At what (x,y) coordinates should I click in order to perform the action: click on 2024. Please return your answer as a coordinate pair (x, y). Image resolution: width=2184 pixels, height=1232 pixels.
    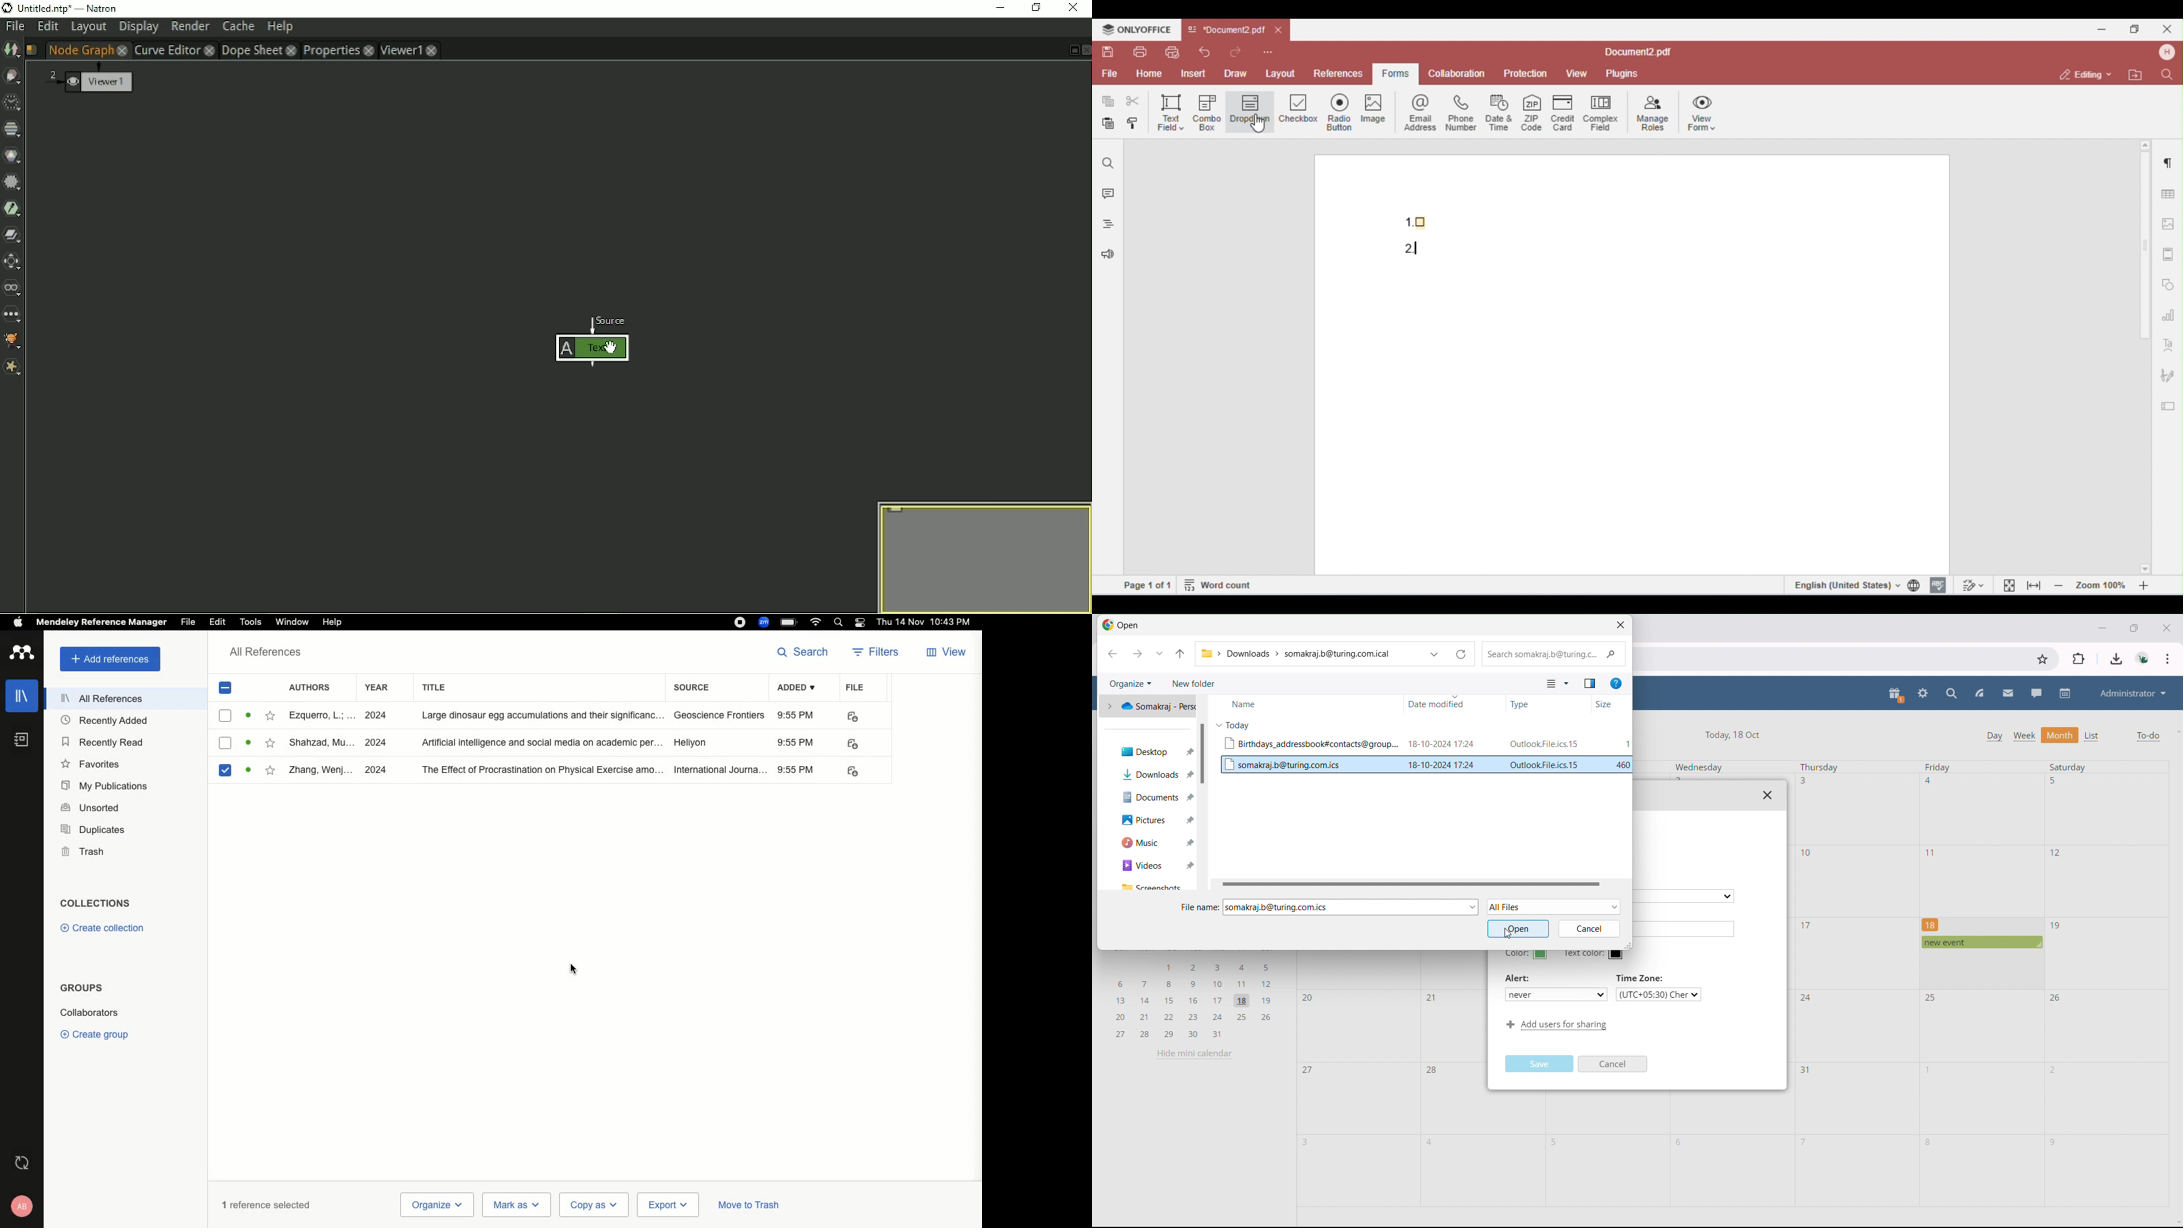
    Looking at the image, I should click on (375, 743).